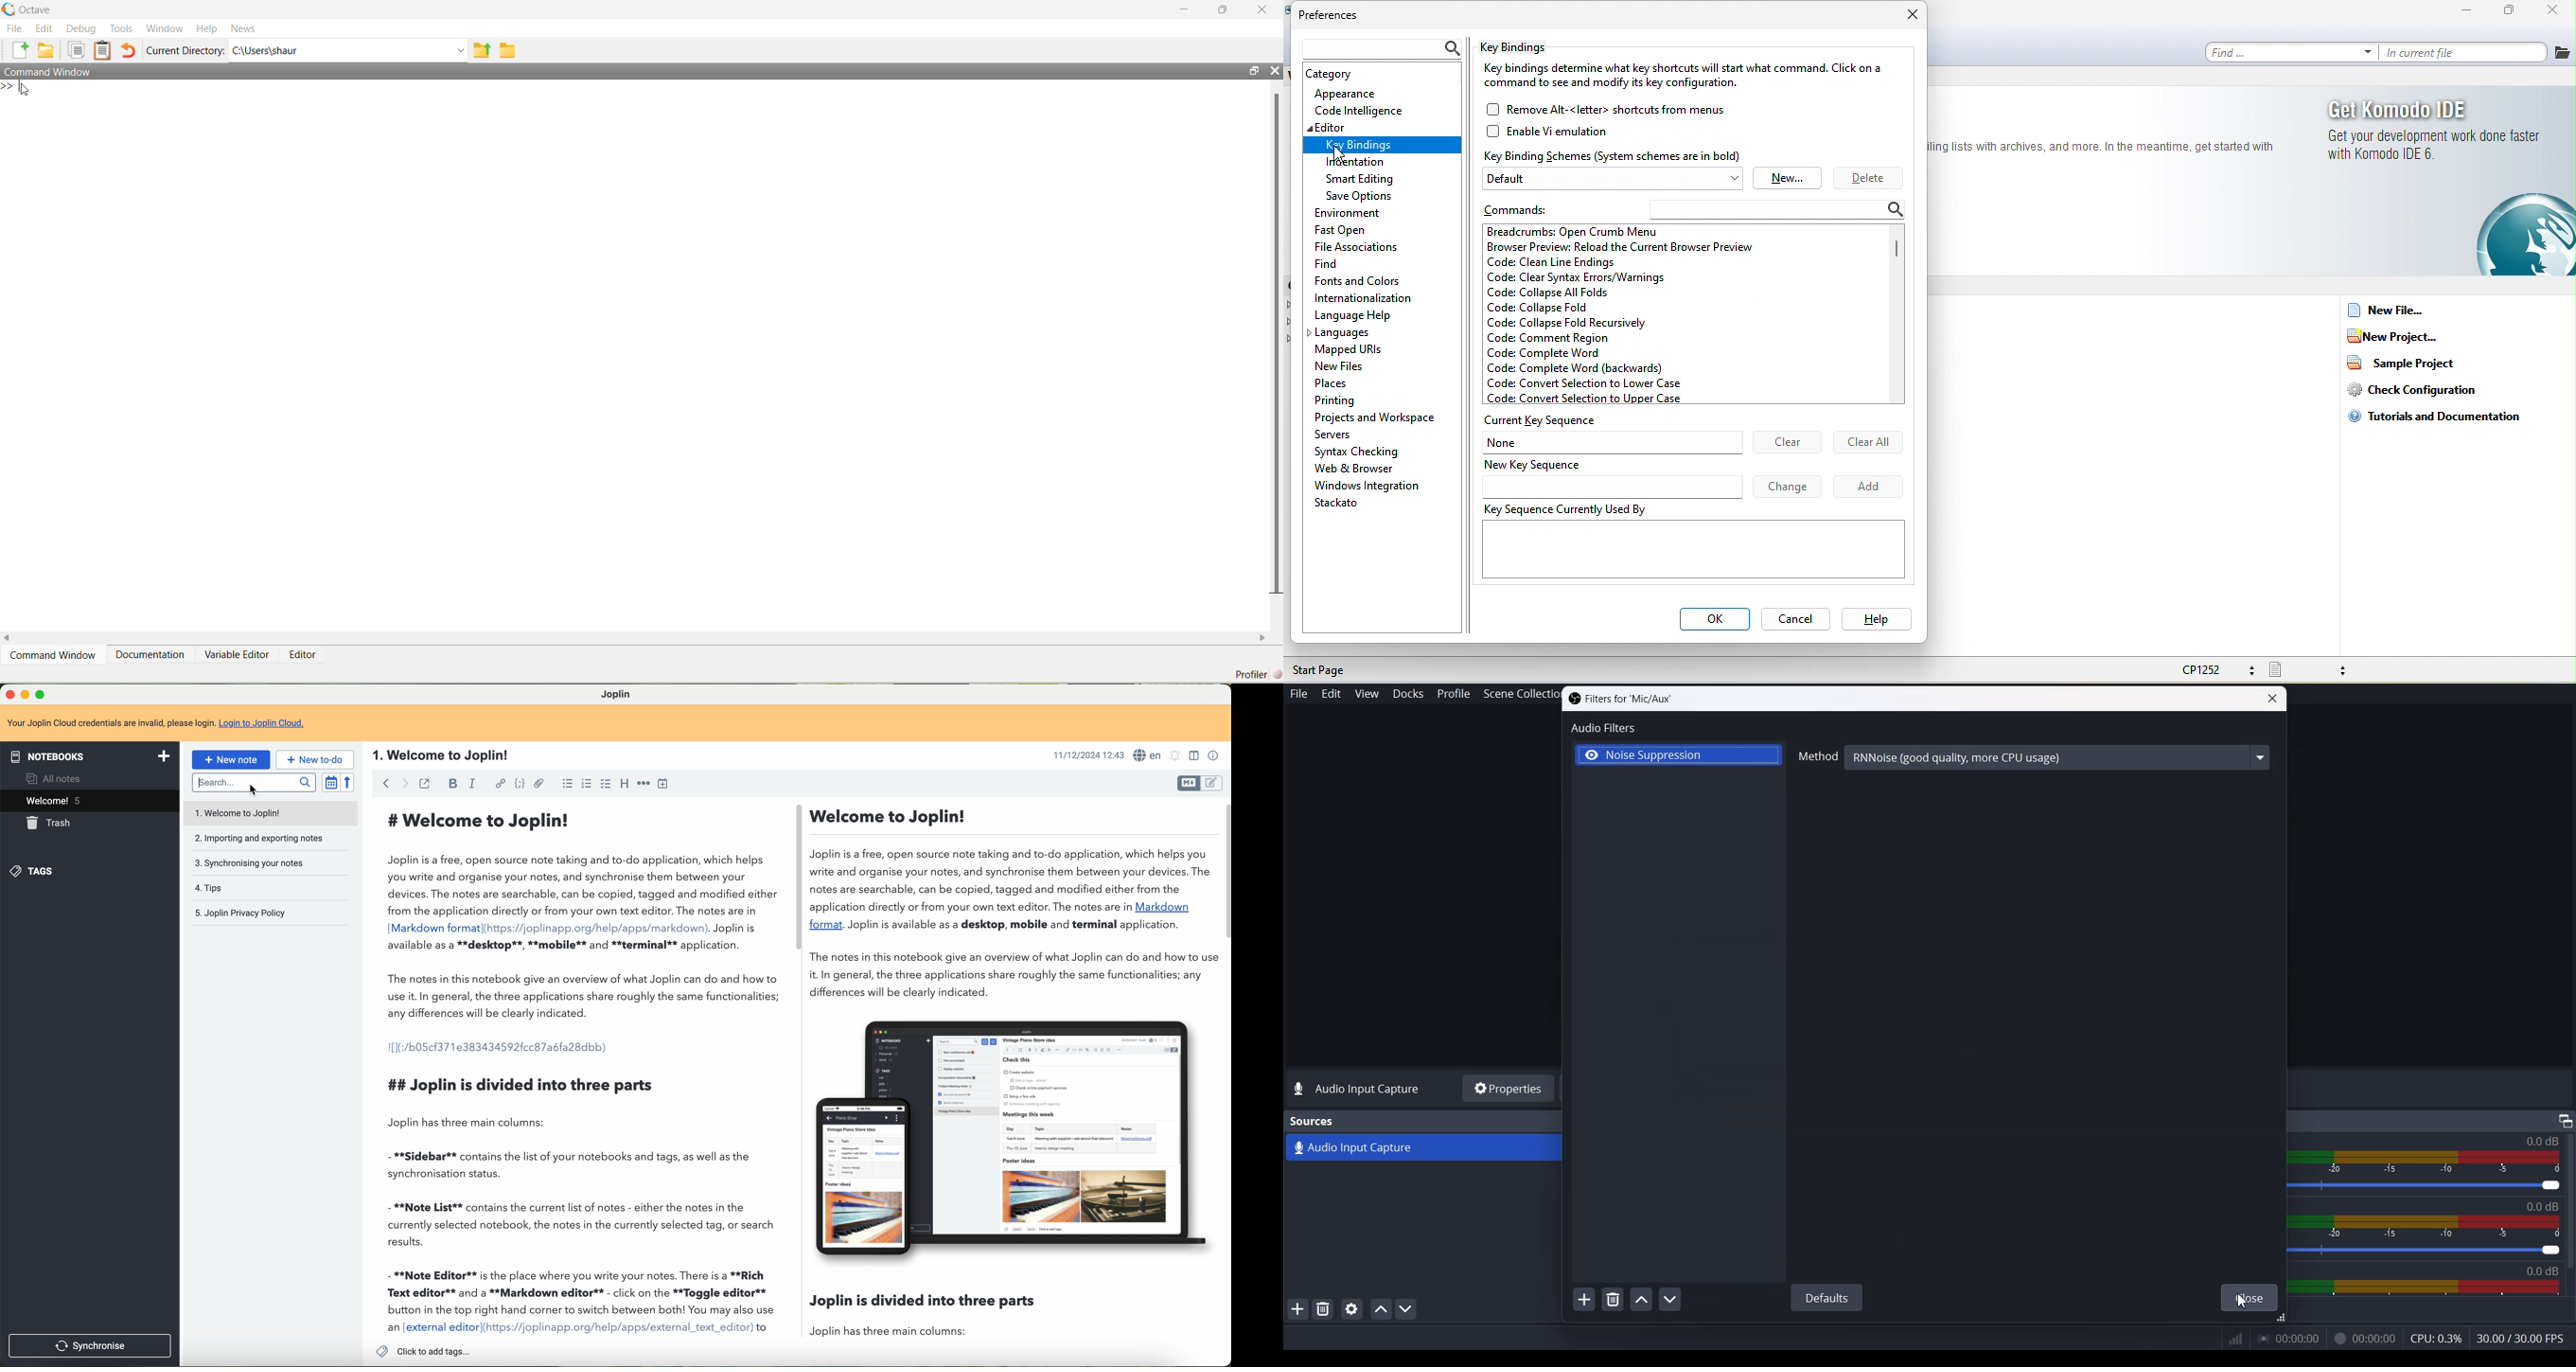 The width and height of the screenshot is (2576, 1372). Describe the element at coordinates (1641, 1300) in the screenshot. I see `Move filter up` at that location.